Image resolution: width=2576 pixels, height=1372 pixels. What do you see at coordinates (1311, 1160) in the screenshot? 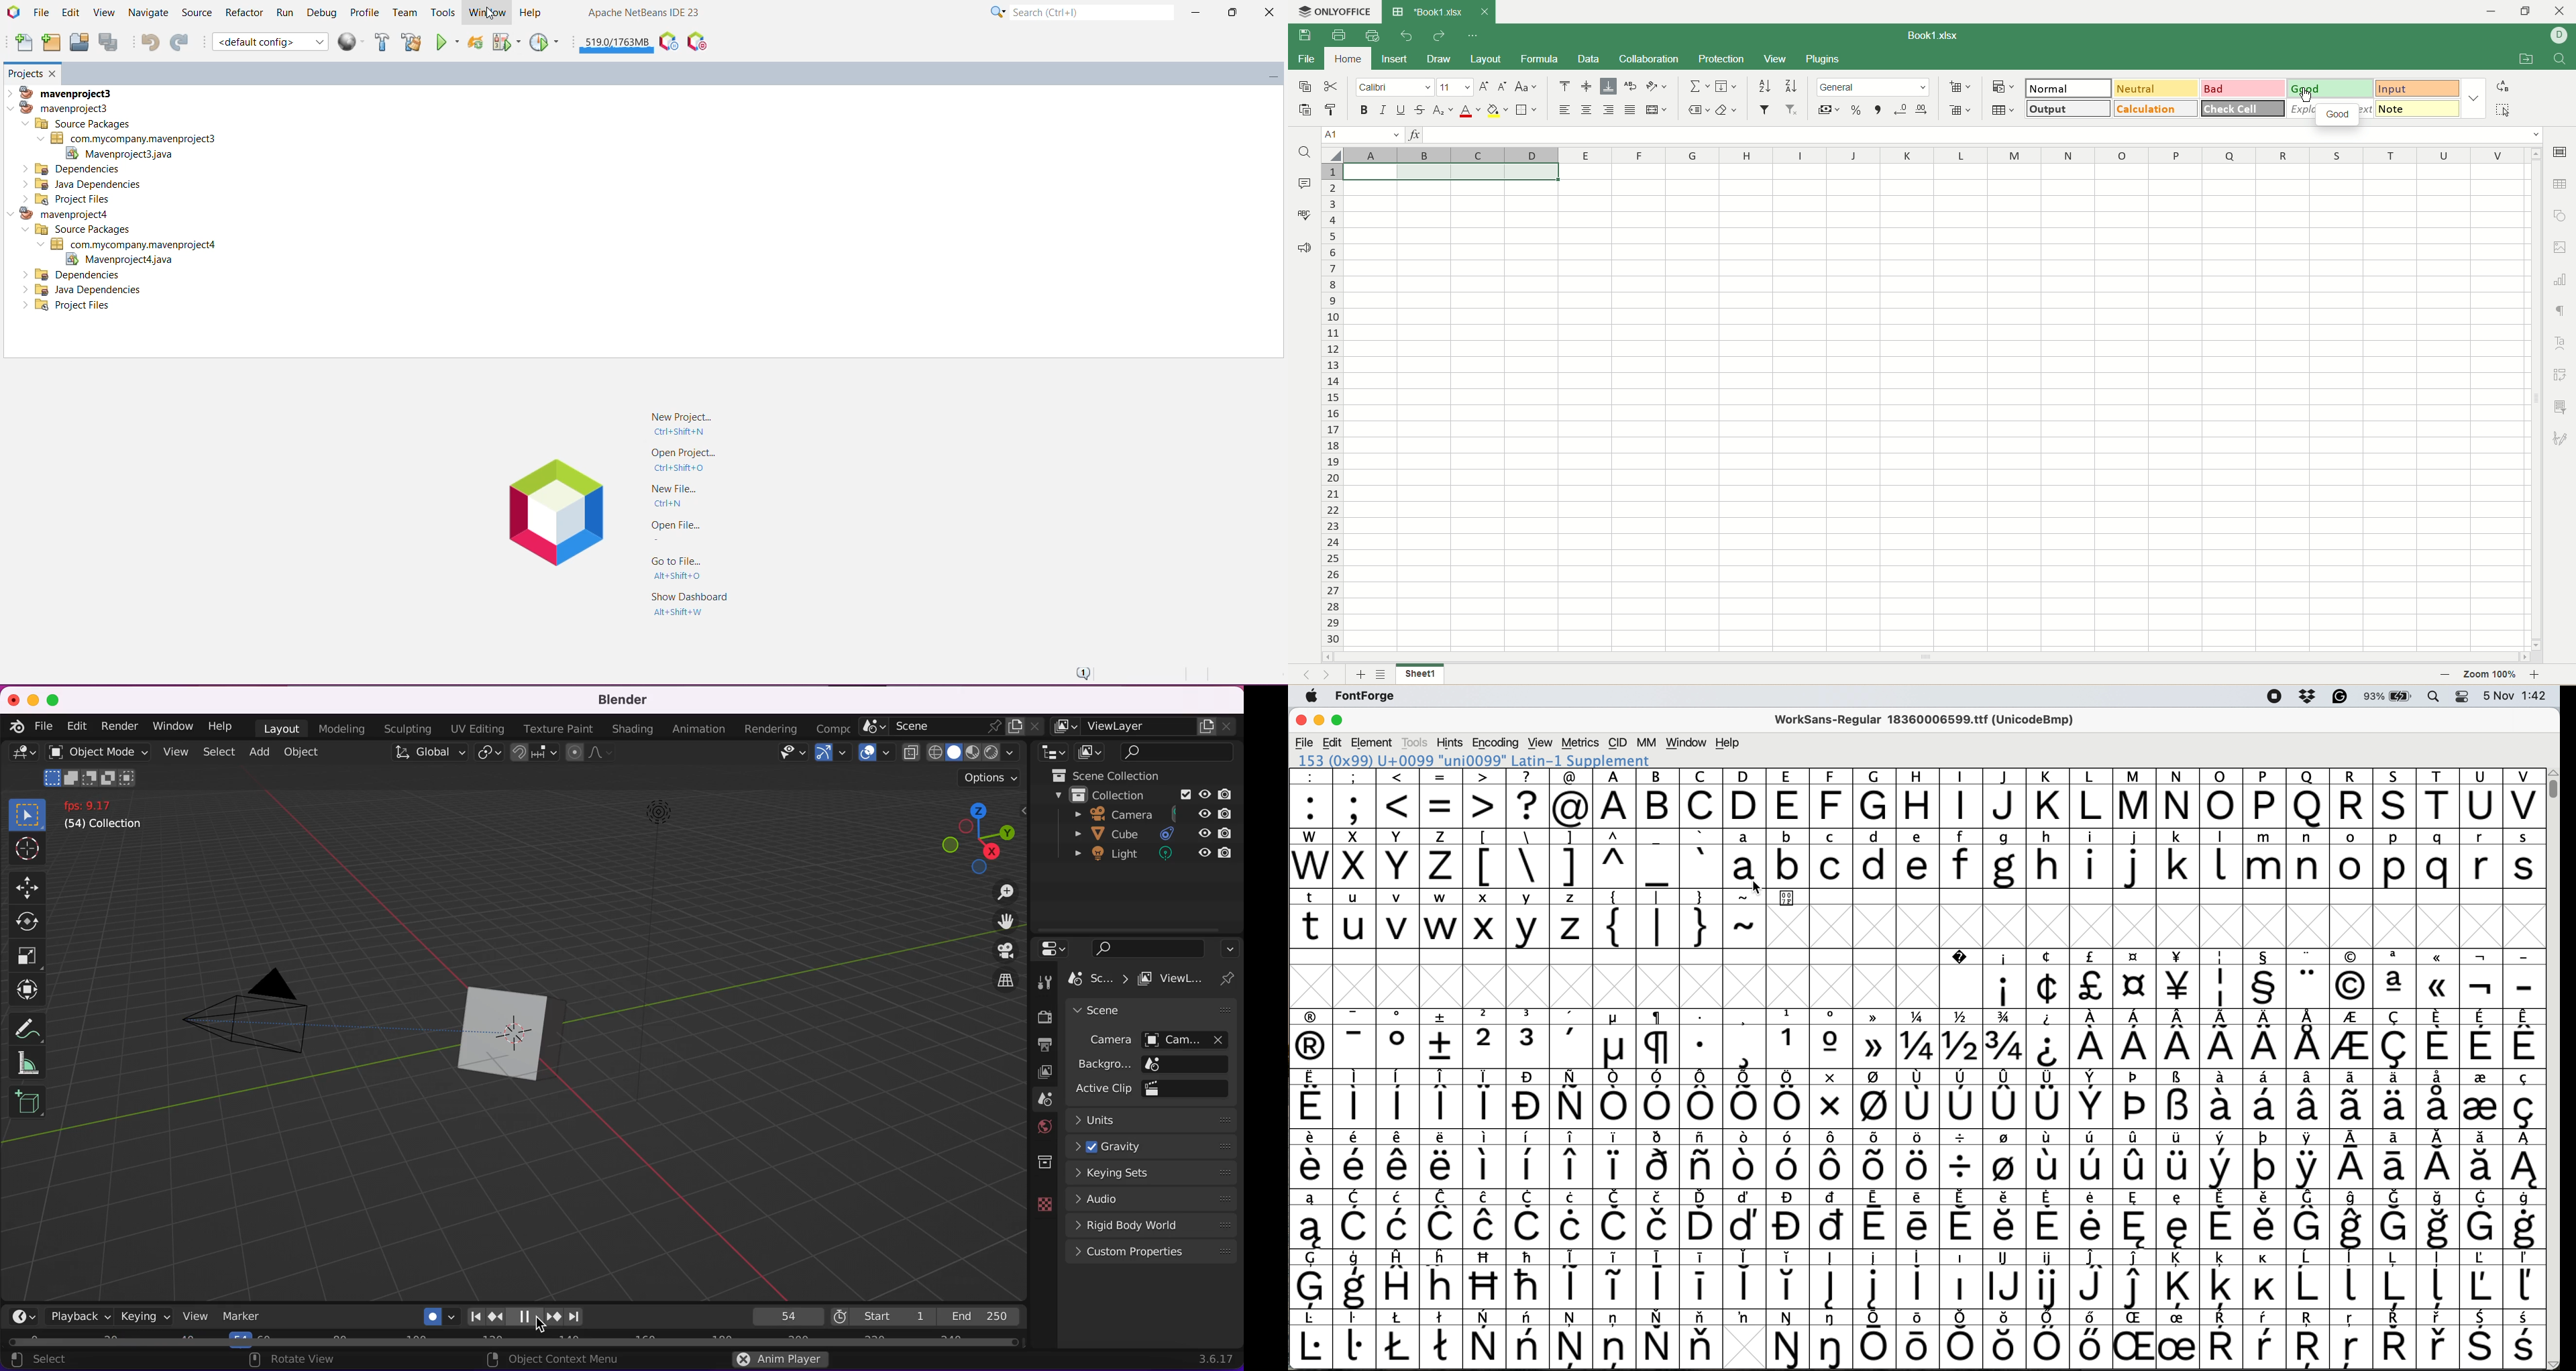
I see `symbol` at bounding box center [1311, 1160].